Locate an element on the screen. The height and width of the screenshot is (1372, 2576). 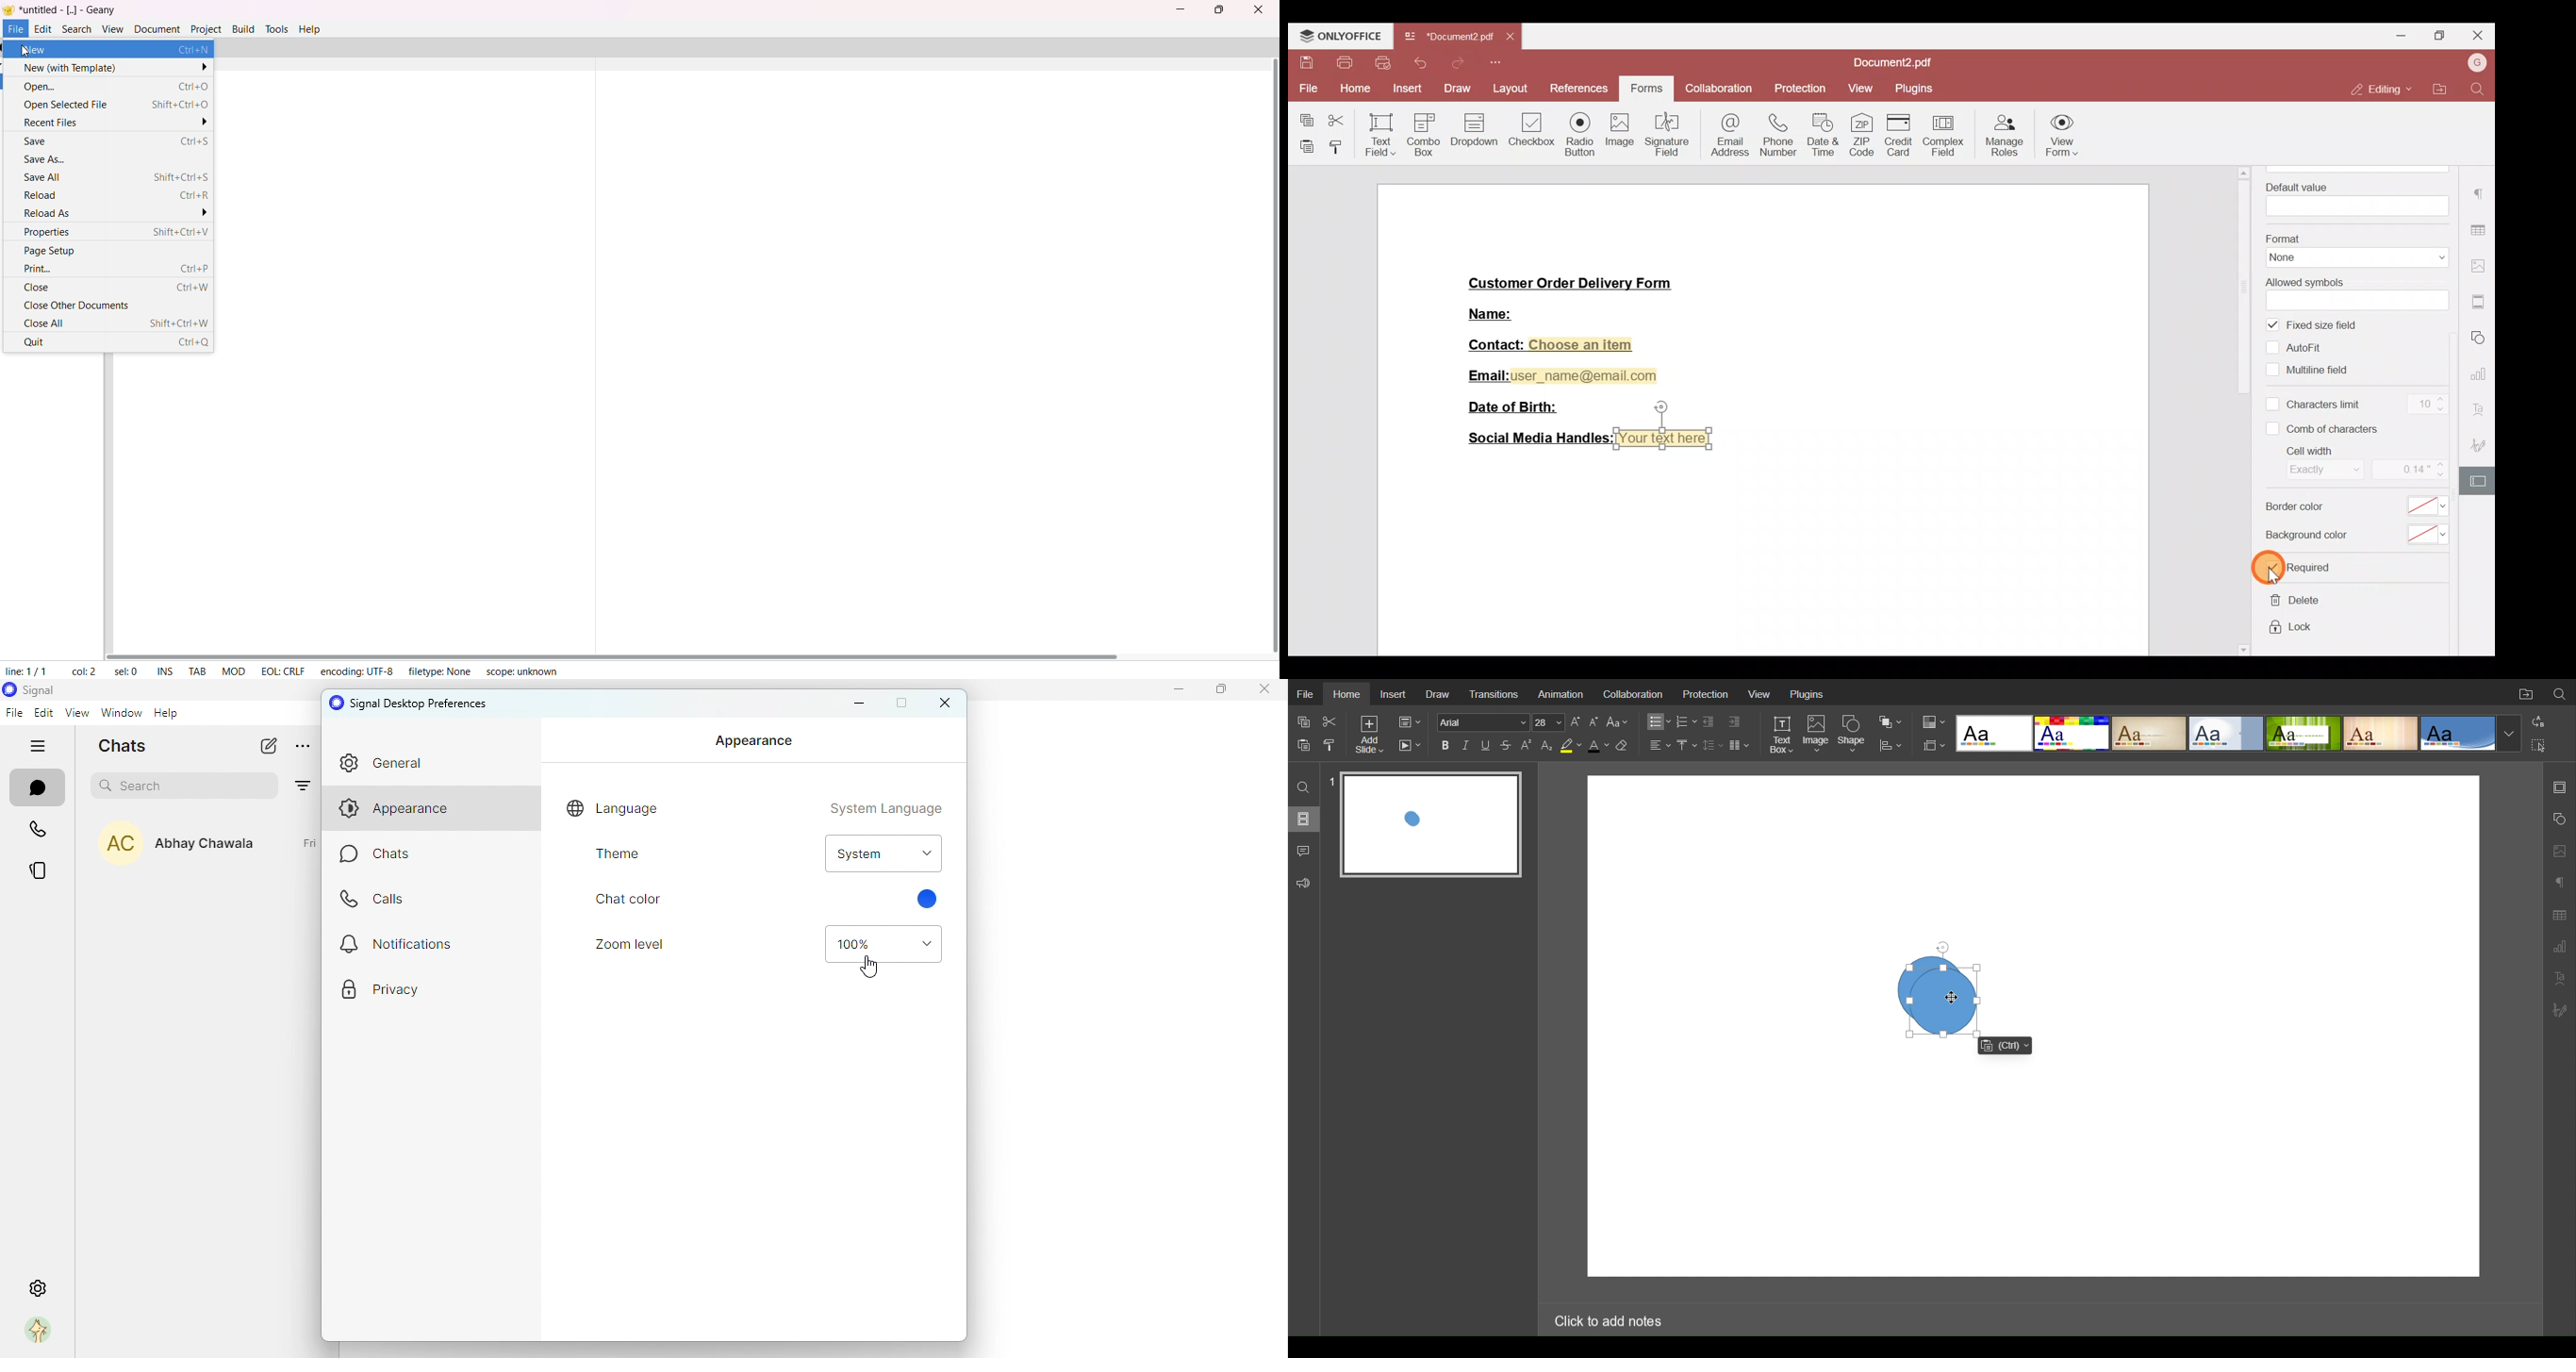
Close is located at coordinates (2480, 36).